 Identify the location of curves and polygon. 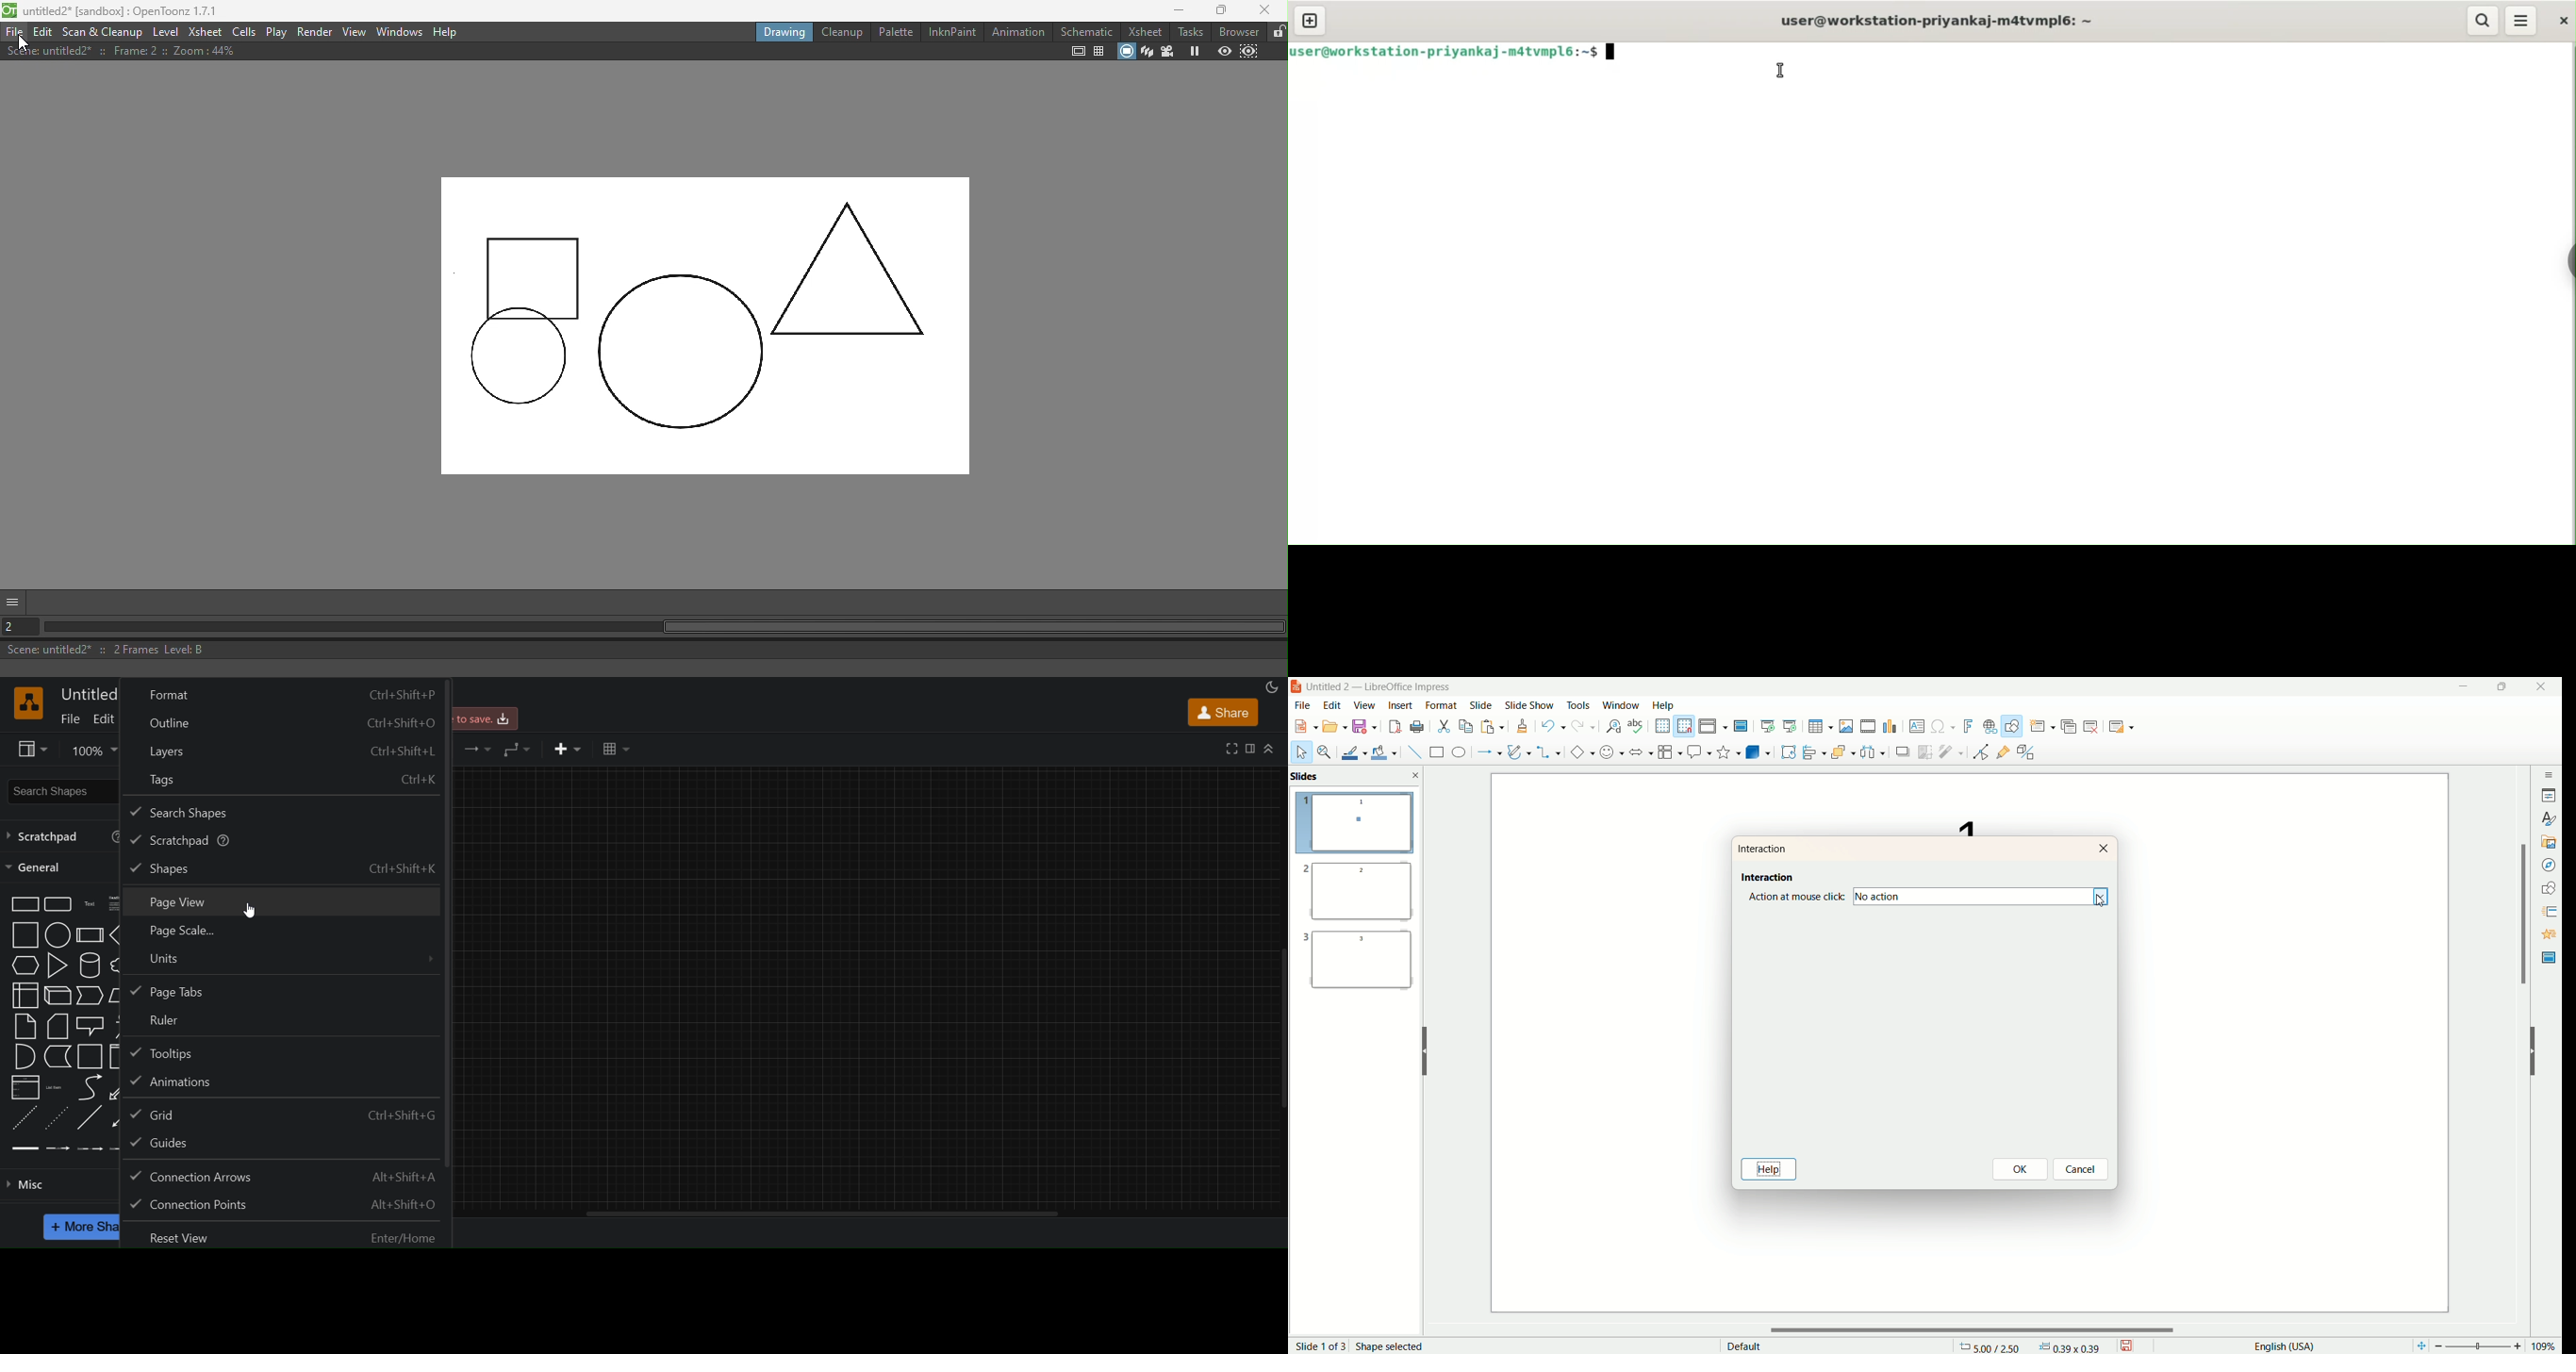
(1518, 751).